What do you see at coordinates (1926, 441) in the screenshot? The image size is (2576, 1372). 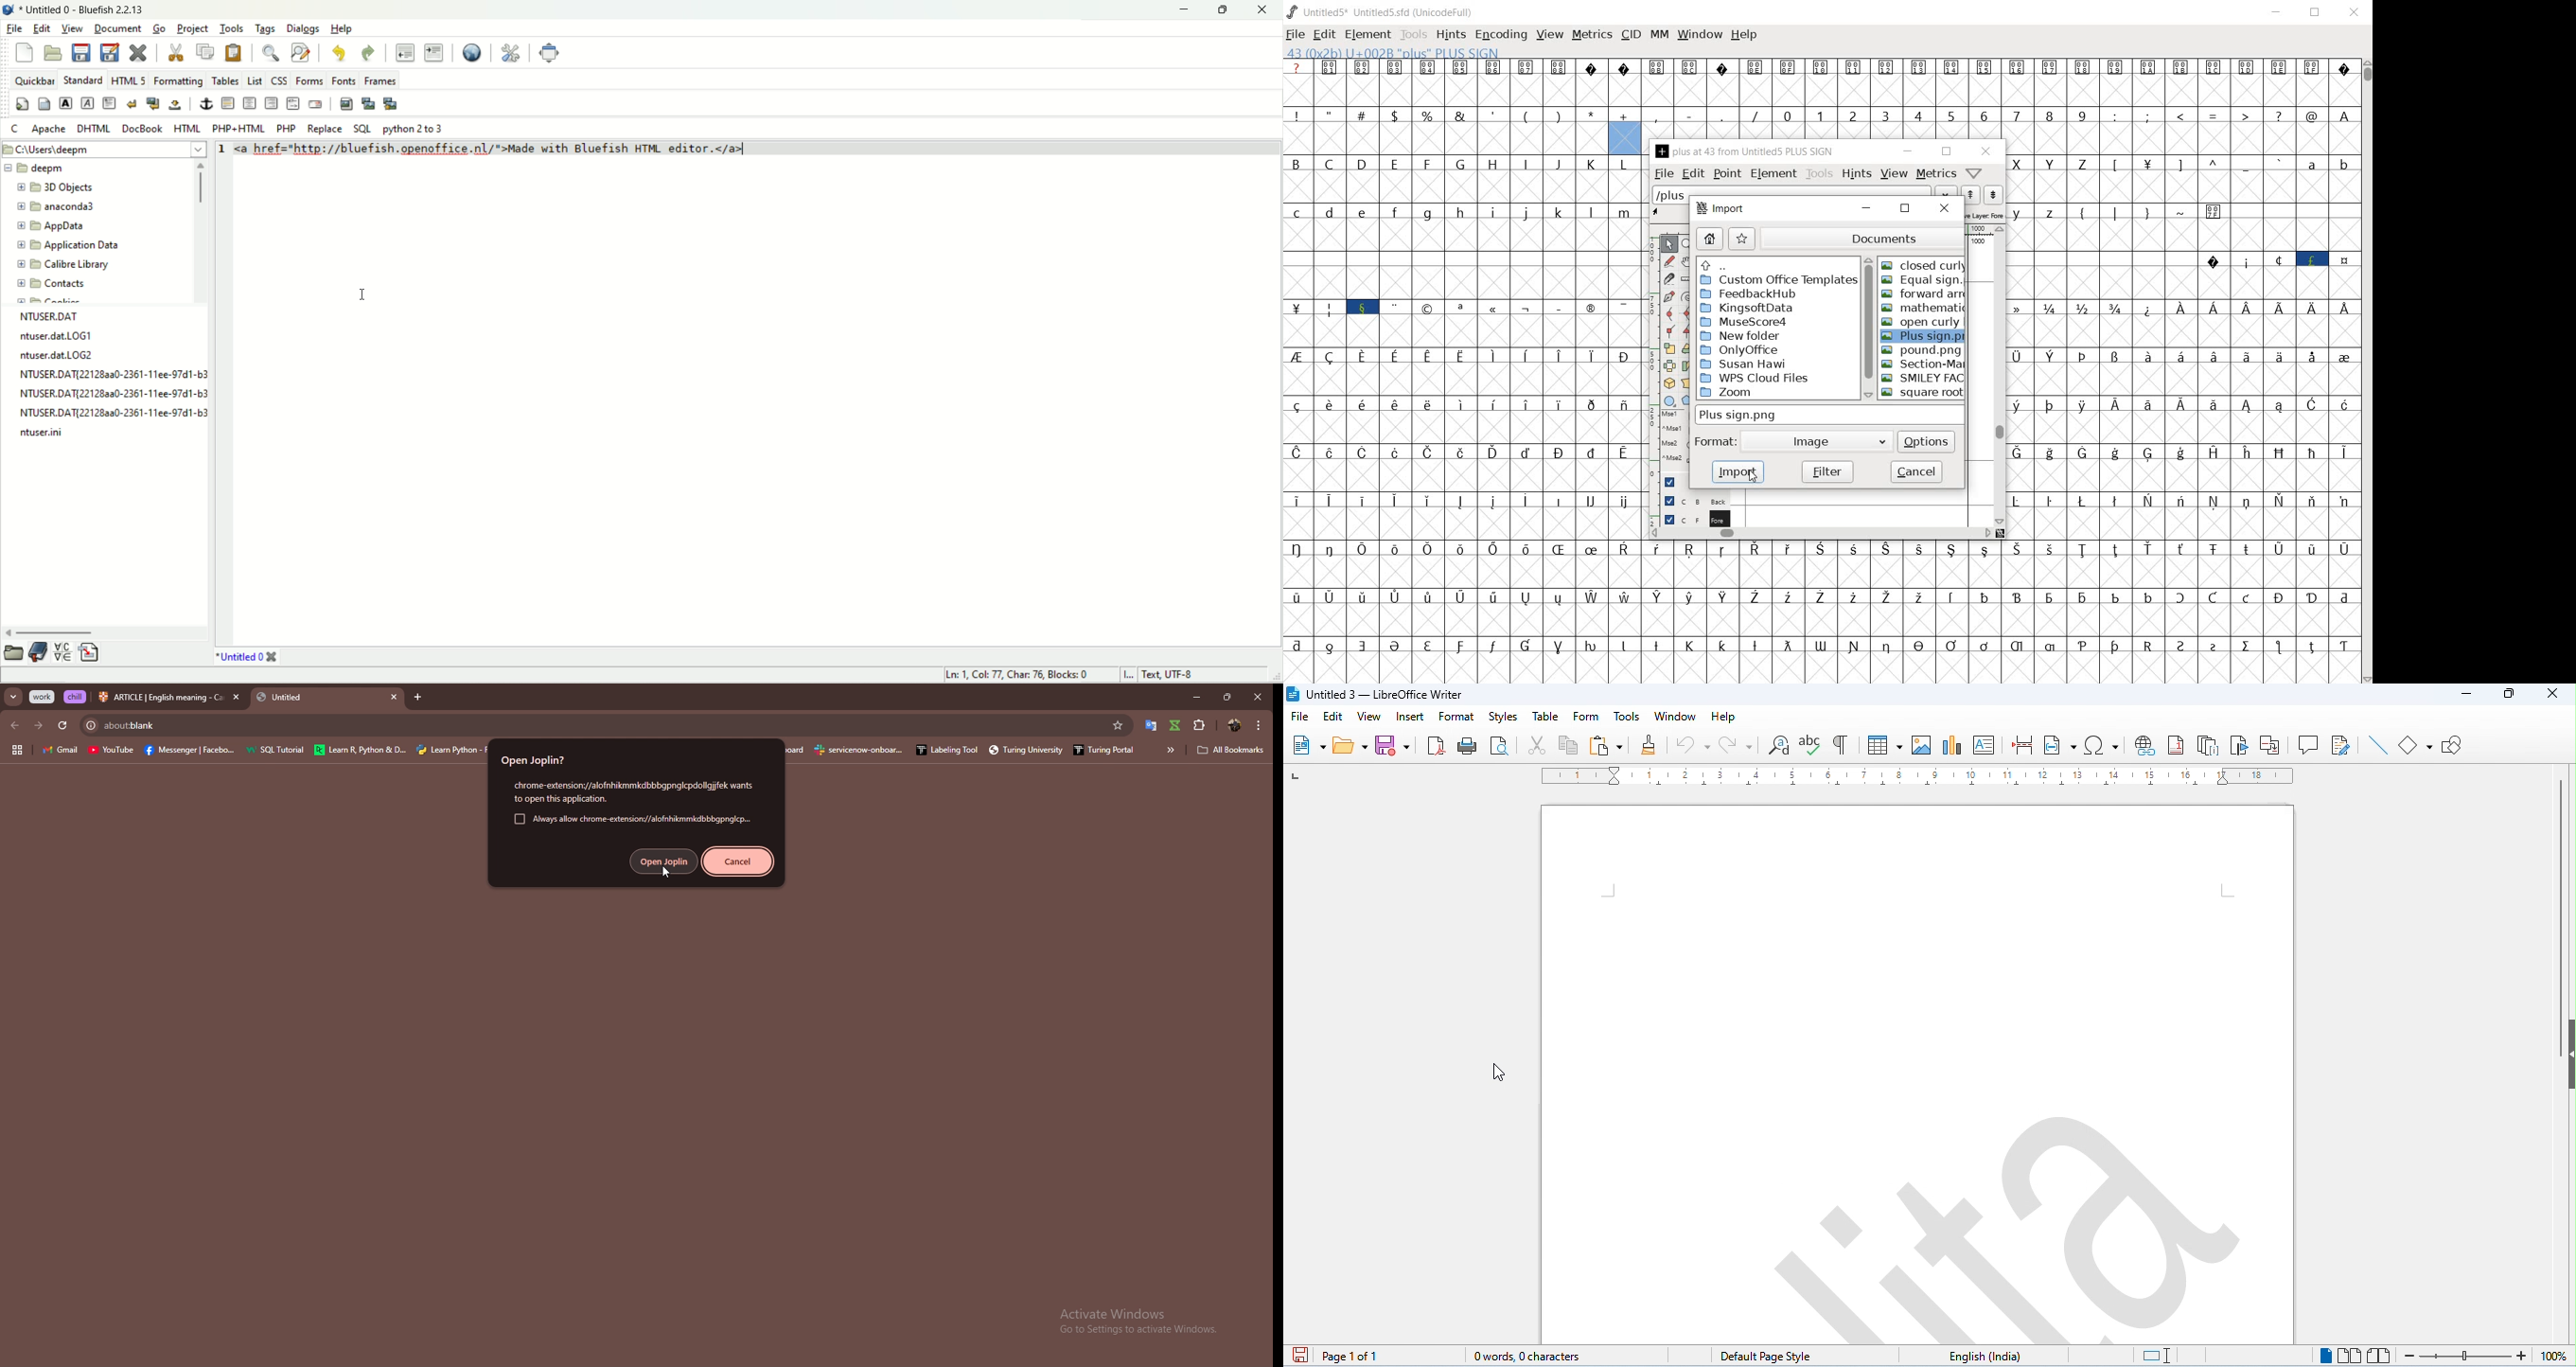 I see `options` at bounding box center [1926, 441].